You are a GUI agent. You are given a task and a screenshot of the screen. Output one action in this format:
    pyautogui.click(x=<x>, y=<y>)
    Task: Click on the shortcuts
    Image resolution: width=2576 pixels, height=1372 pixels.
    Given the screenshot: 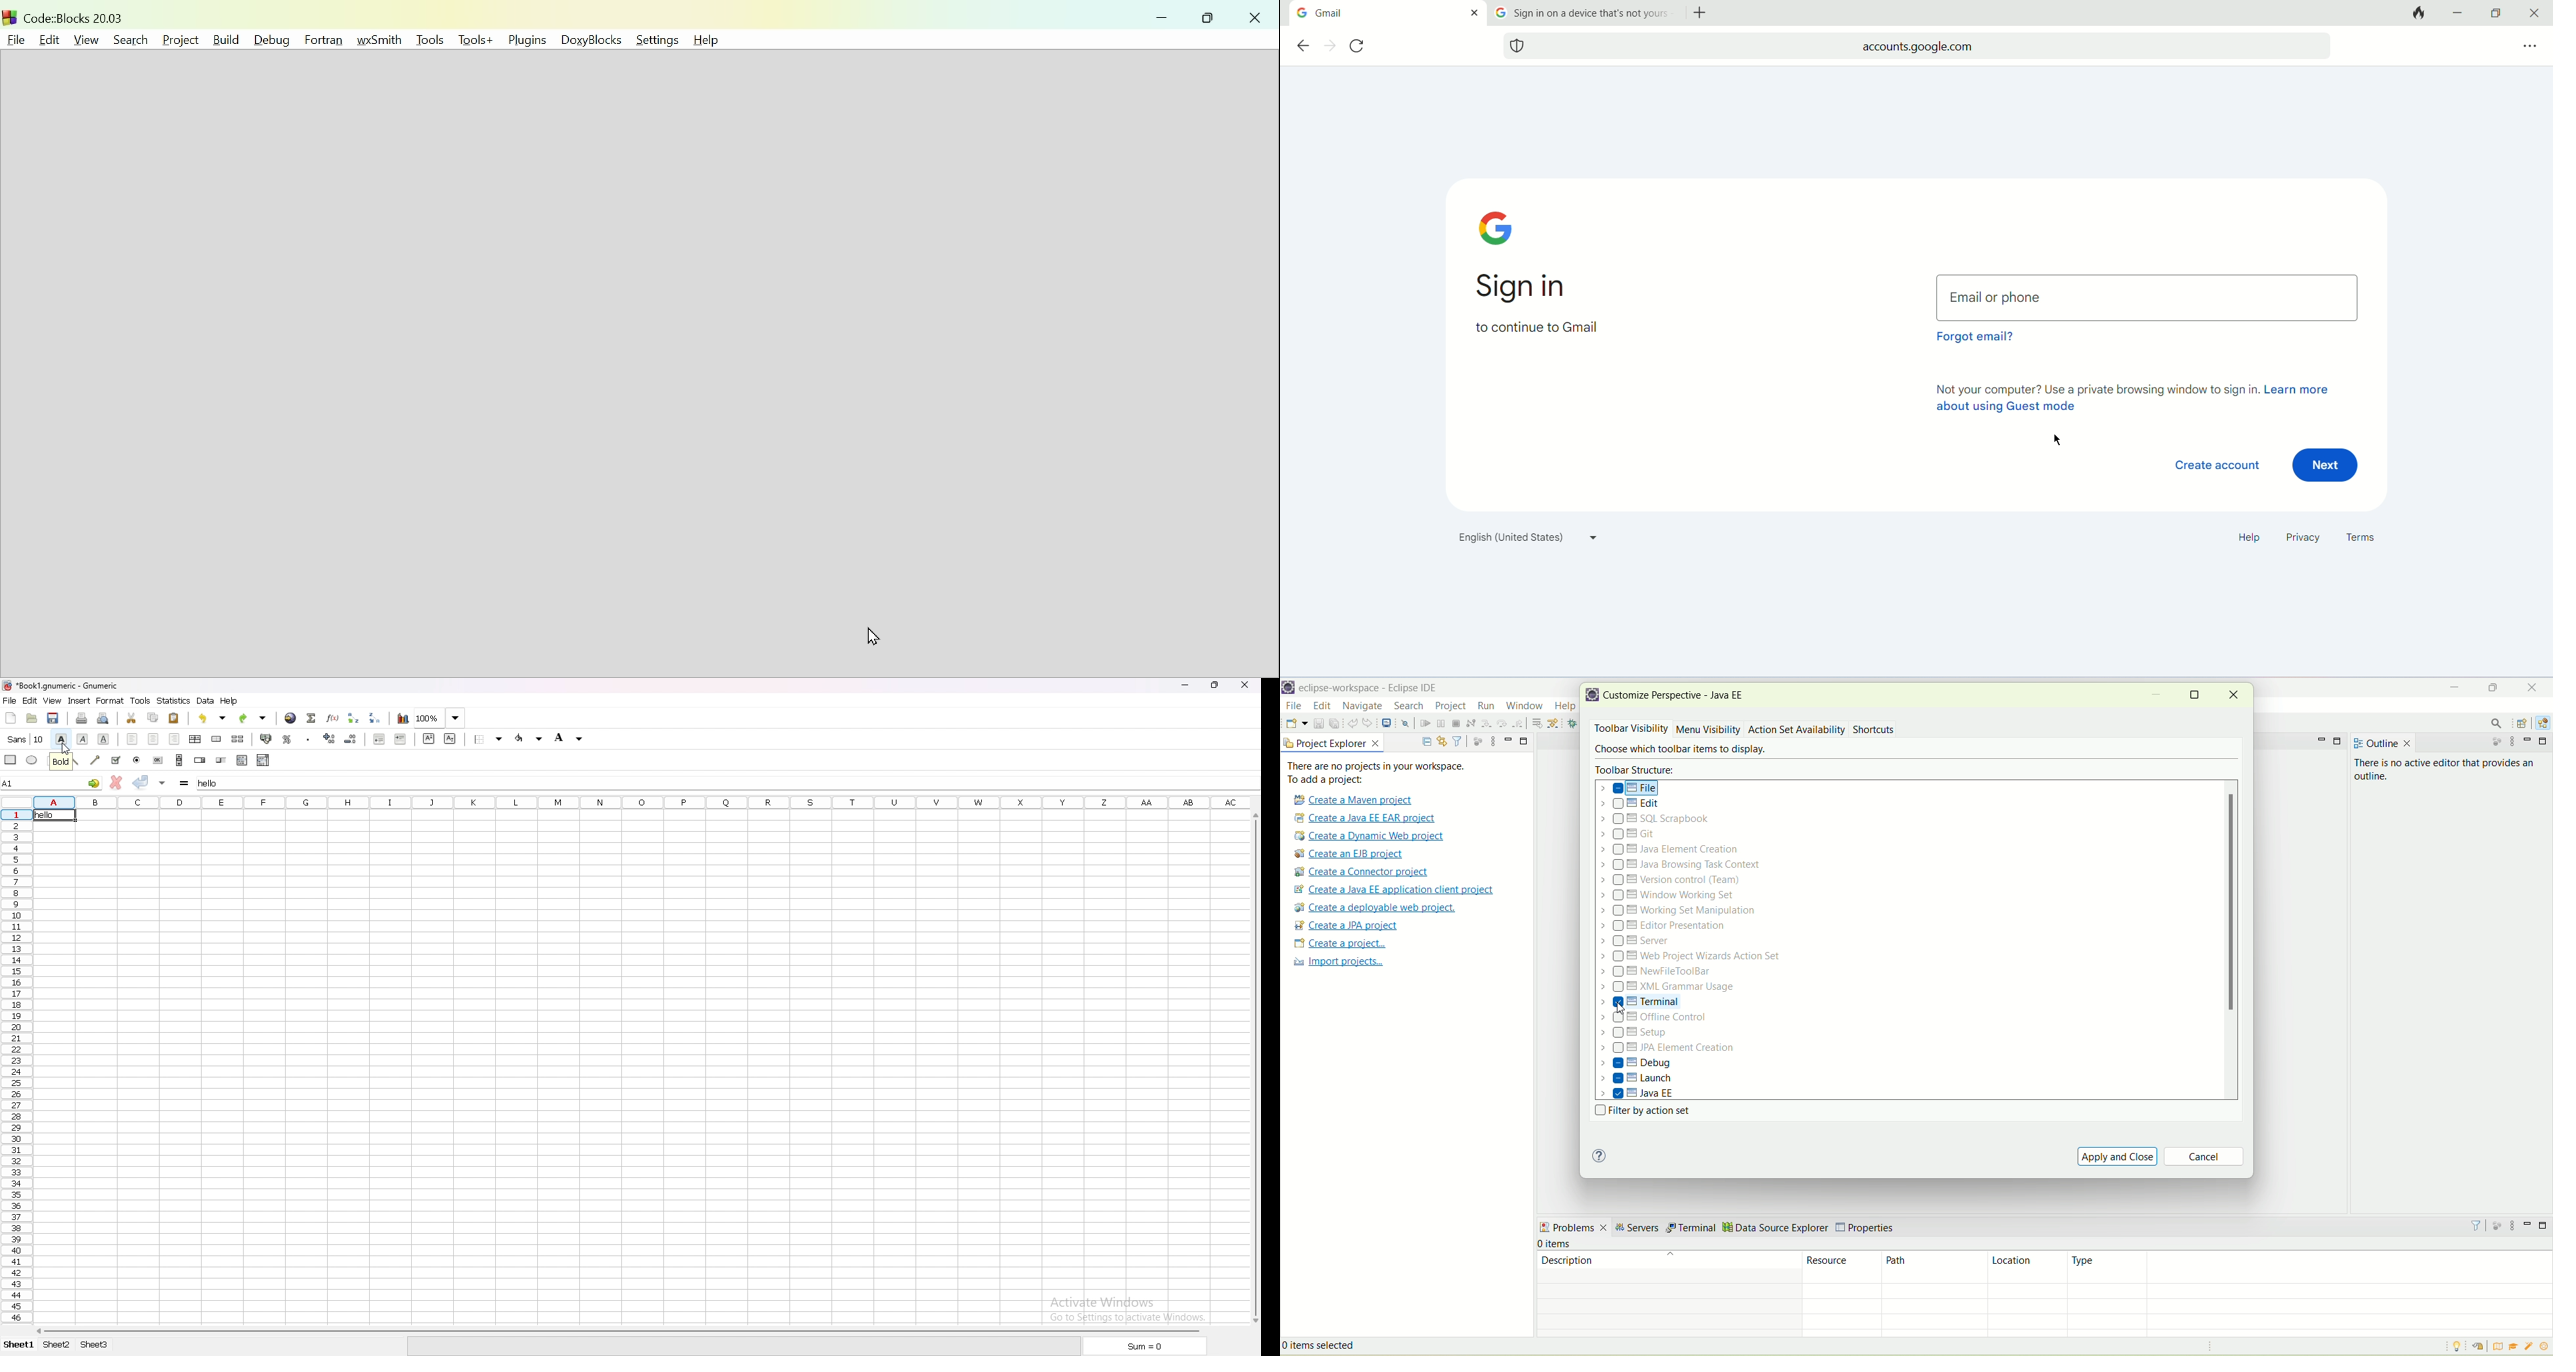 What is the action you would take?
    pyautogui.click(x=1875, y=730)
    